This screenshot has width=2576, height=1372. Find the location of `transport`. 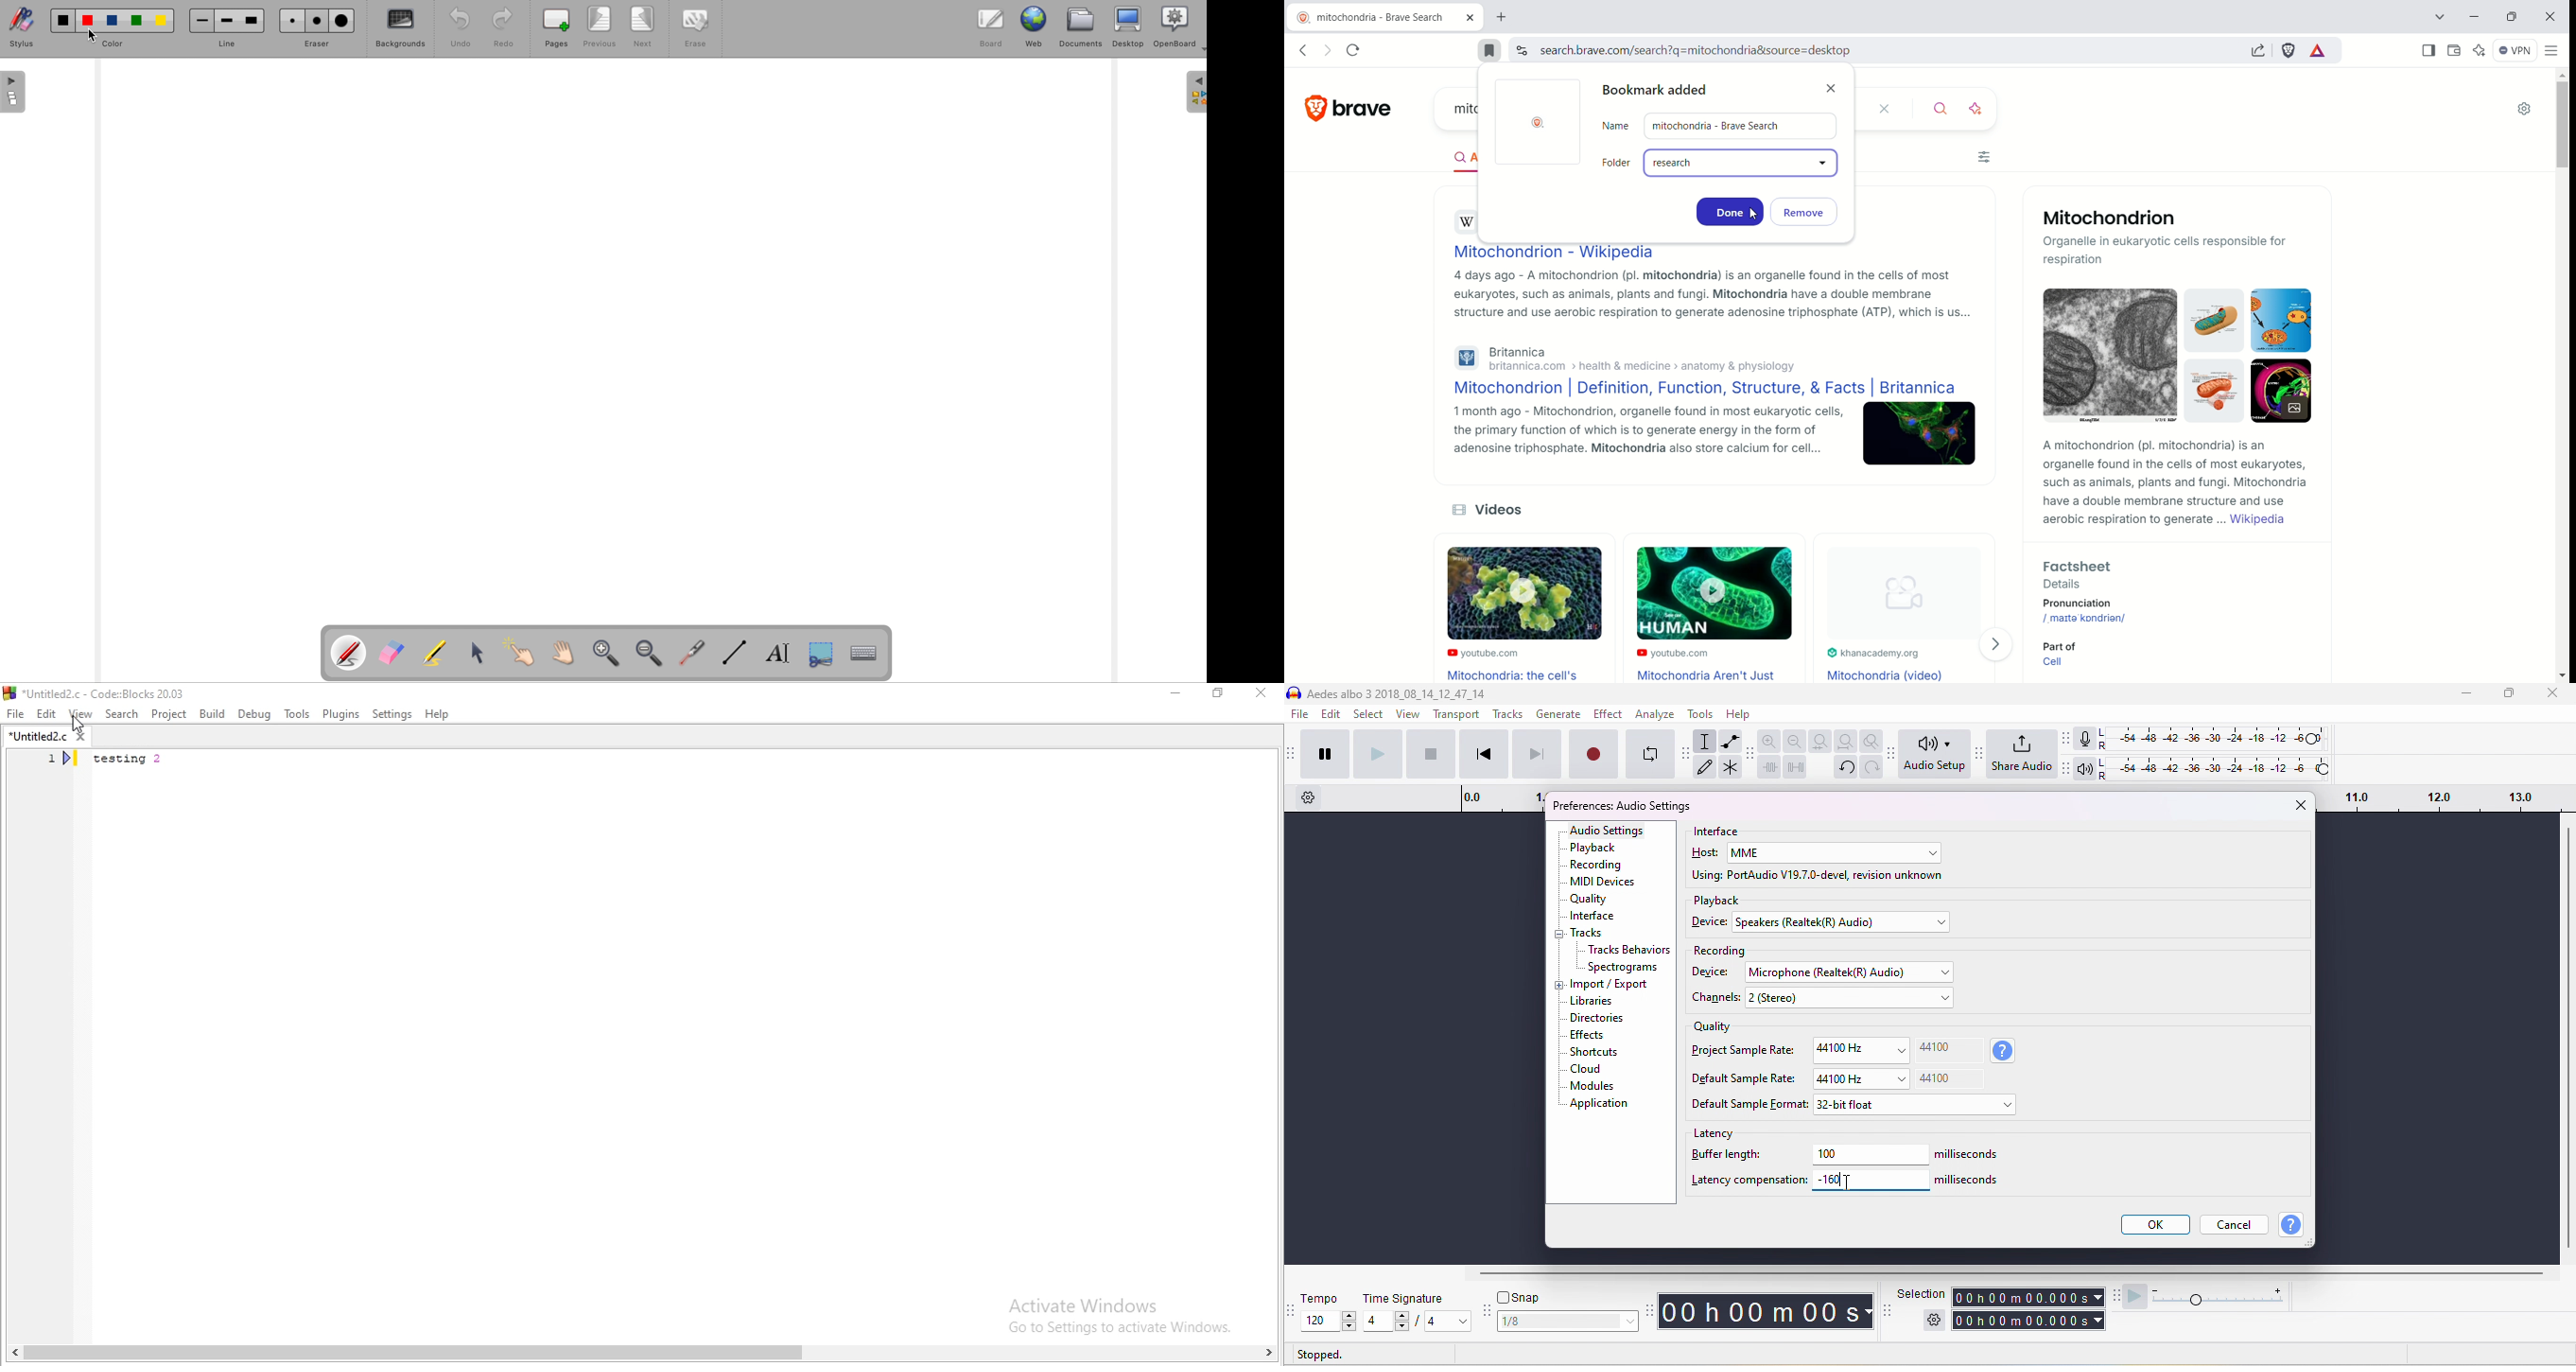

transport is located at coordinates (1457, 715).